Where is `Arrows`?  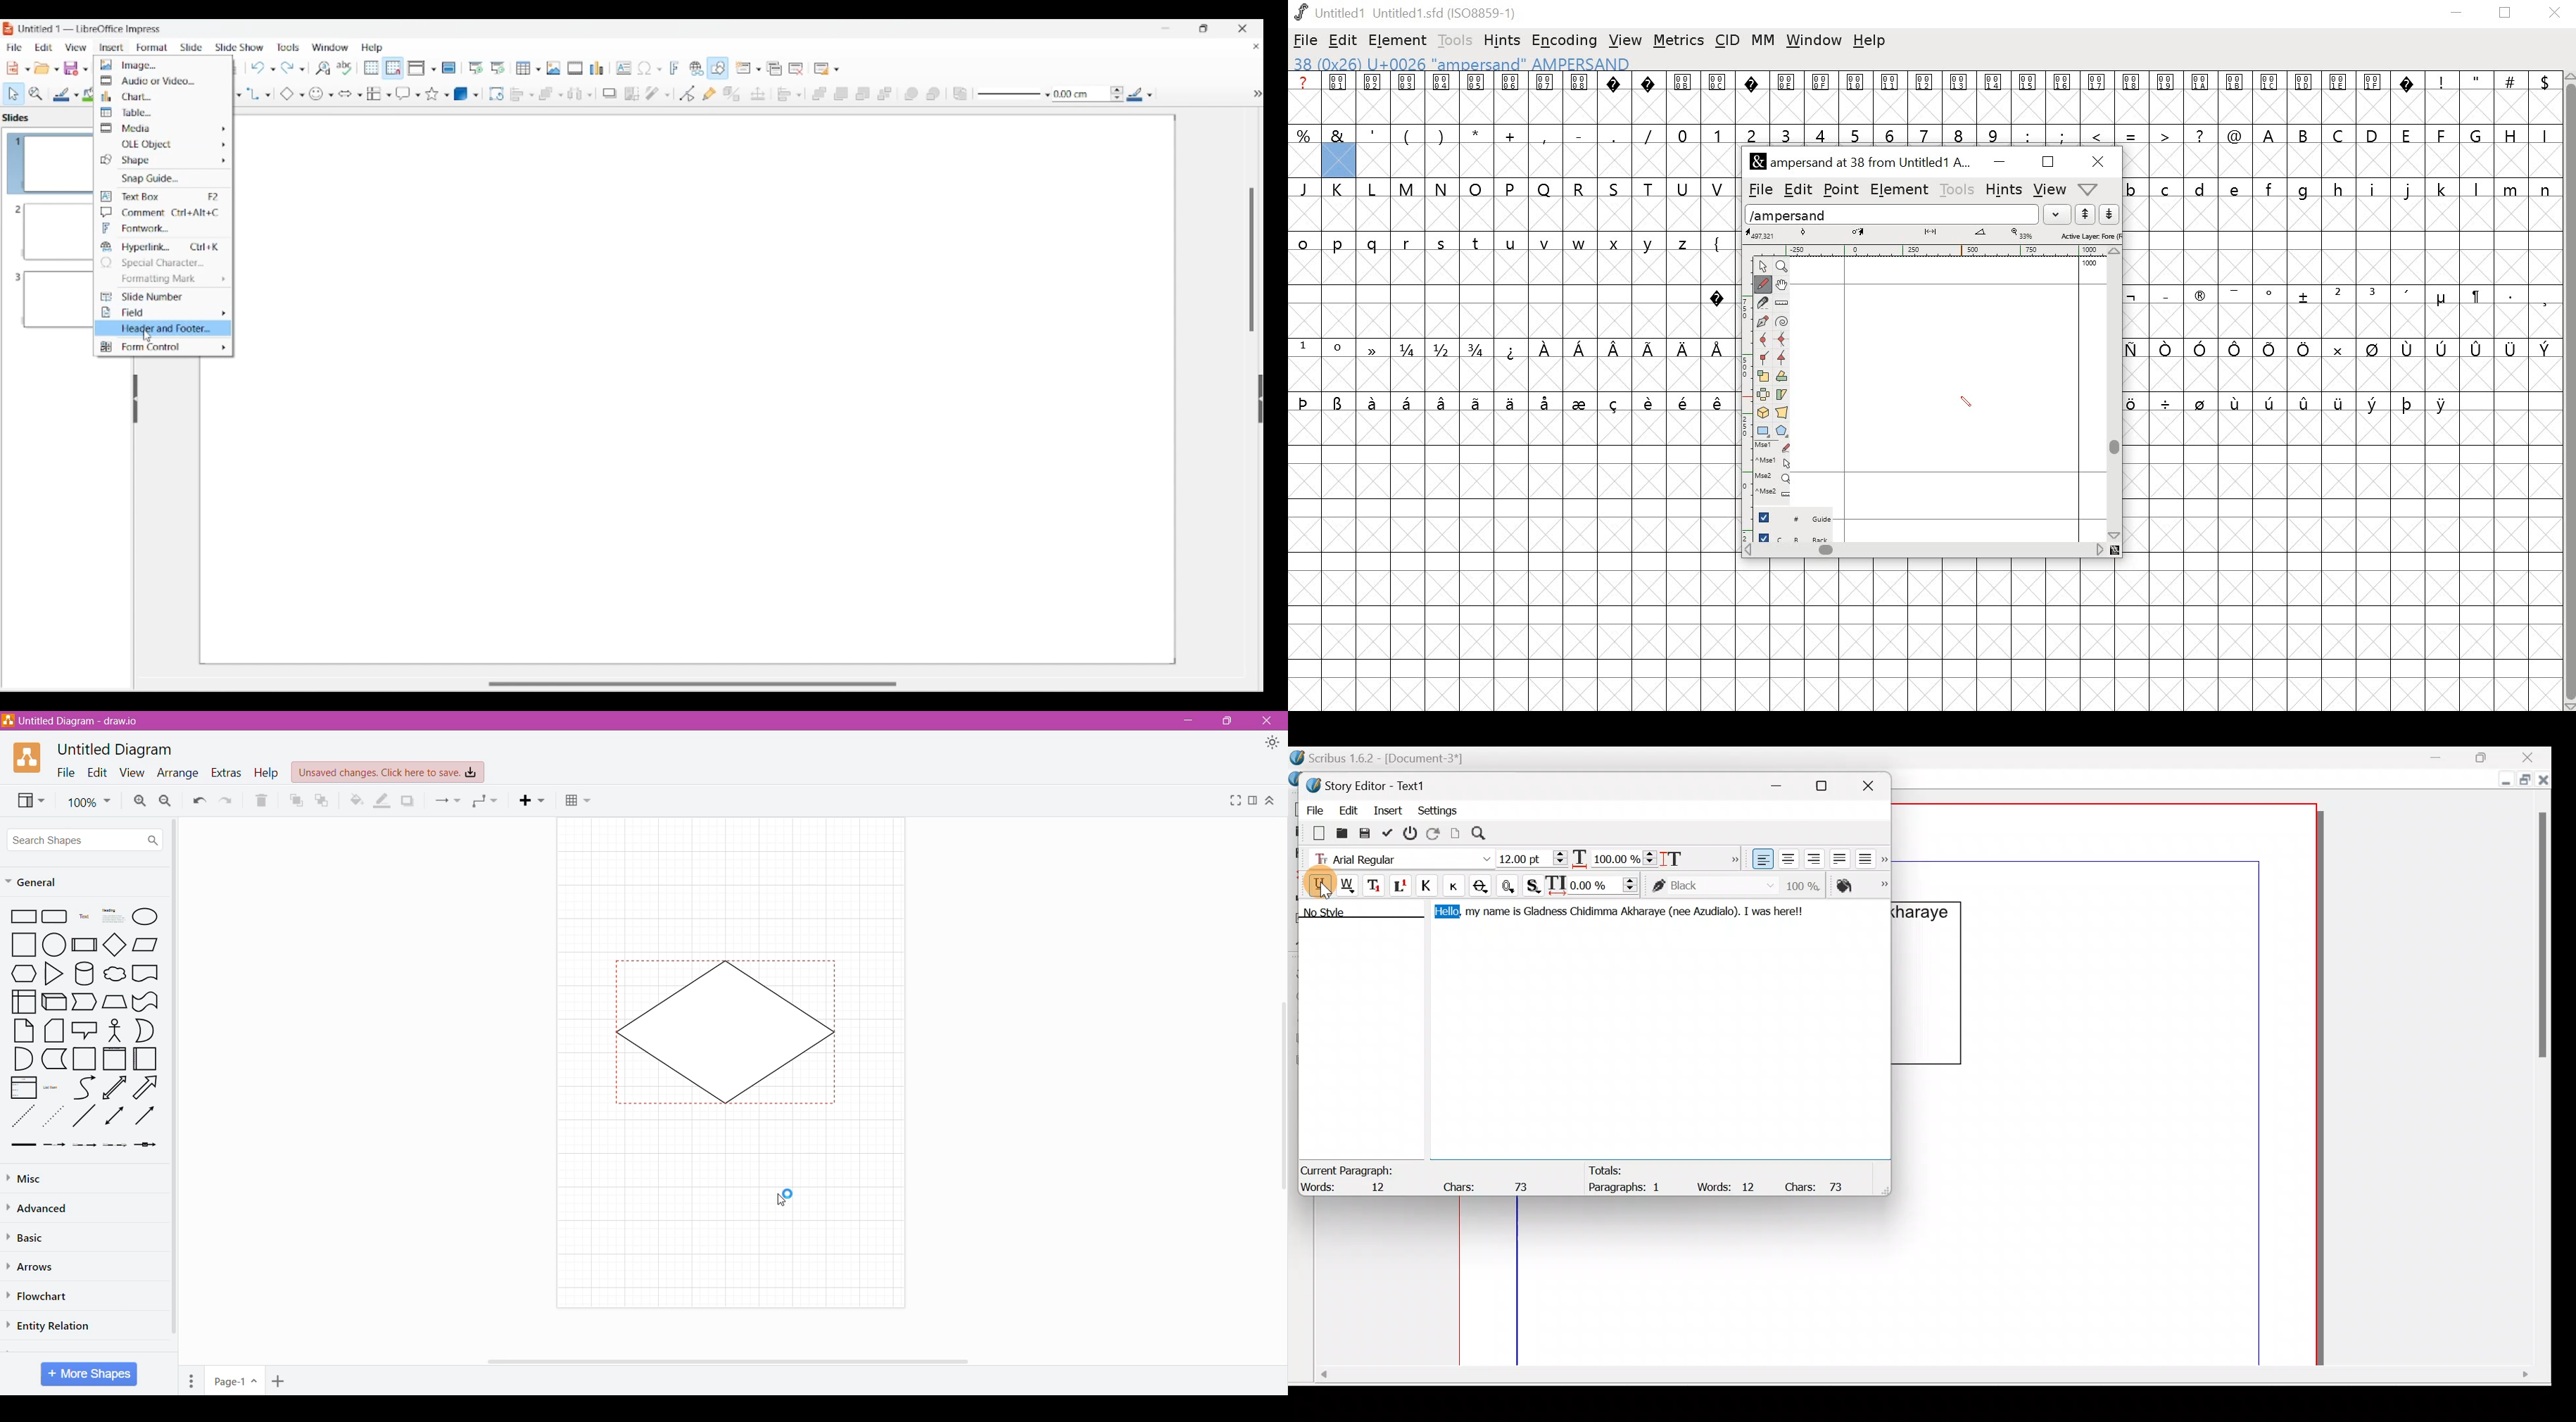
Arrows is located at coordinates (34, 1267).